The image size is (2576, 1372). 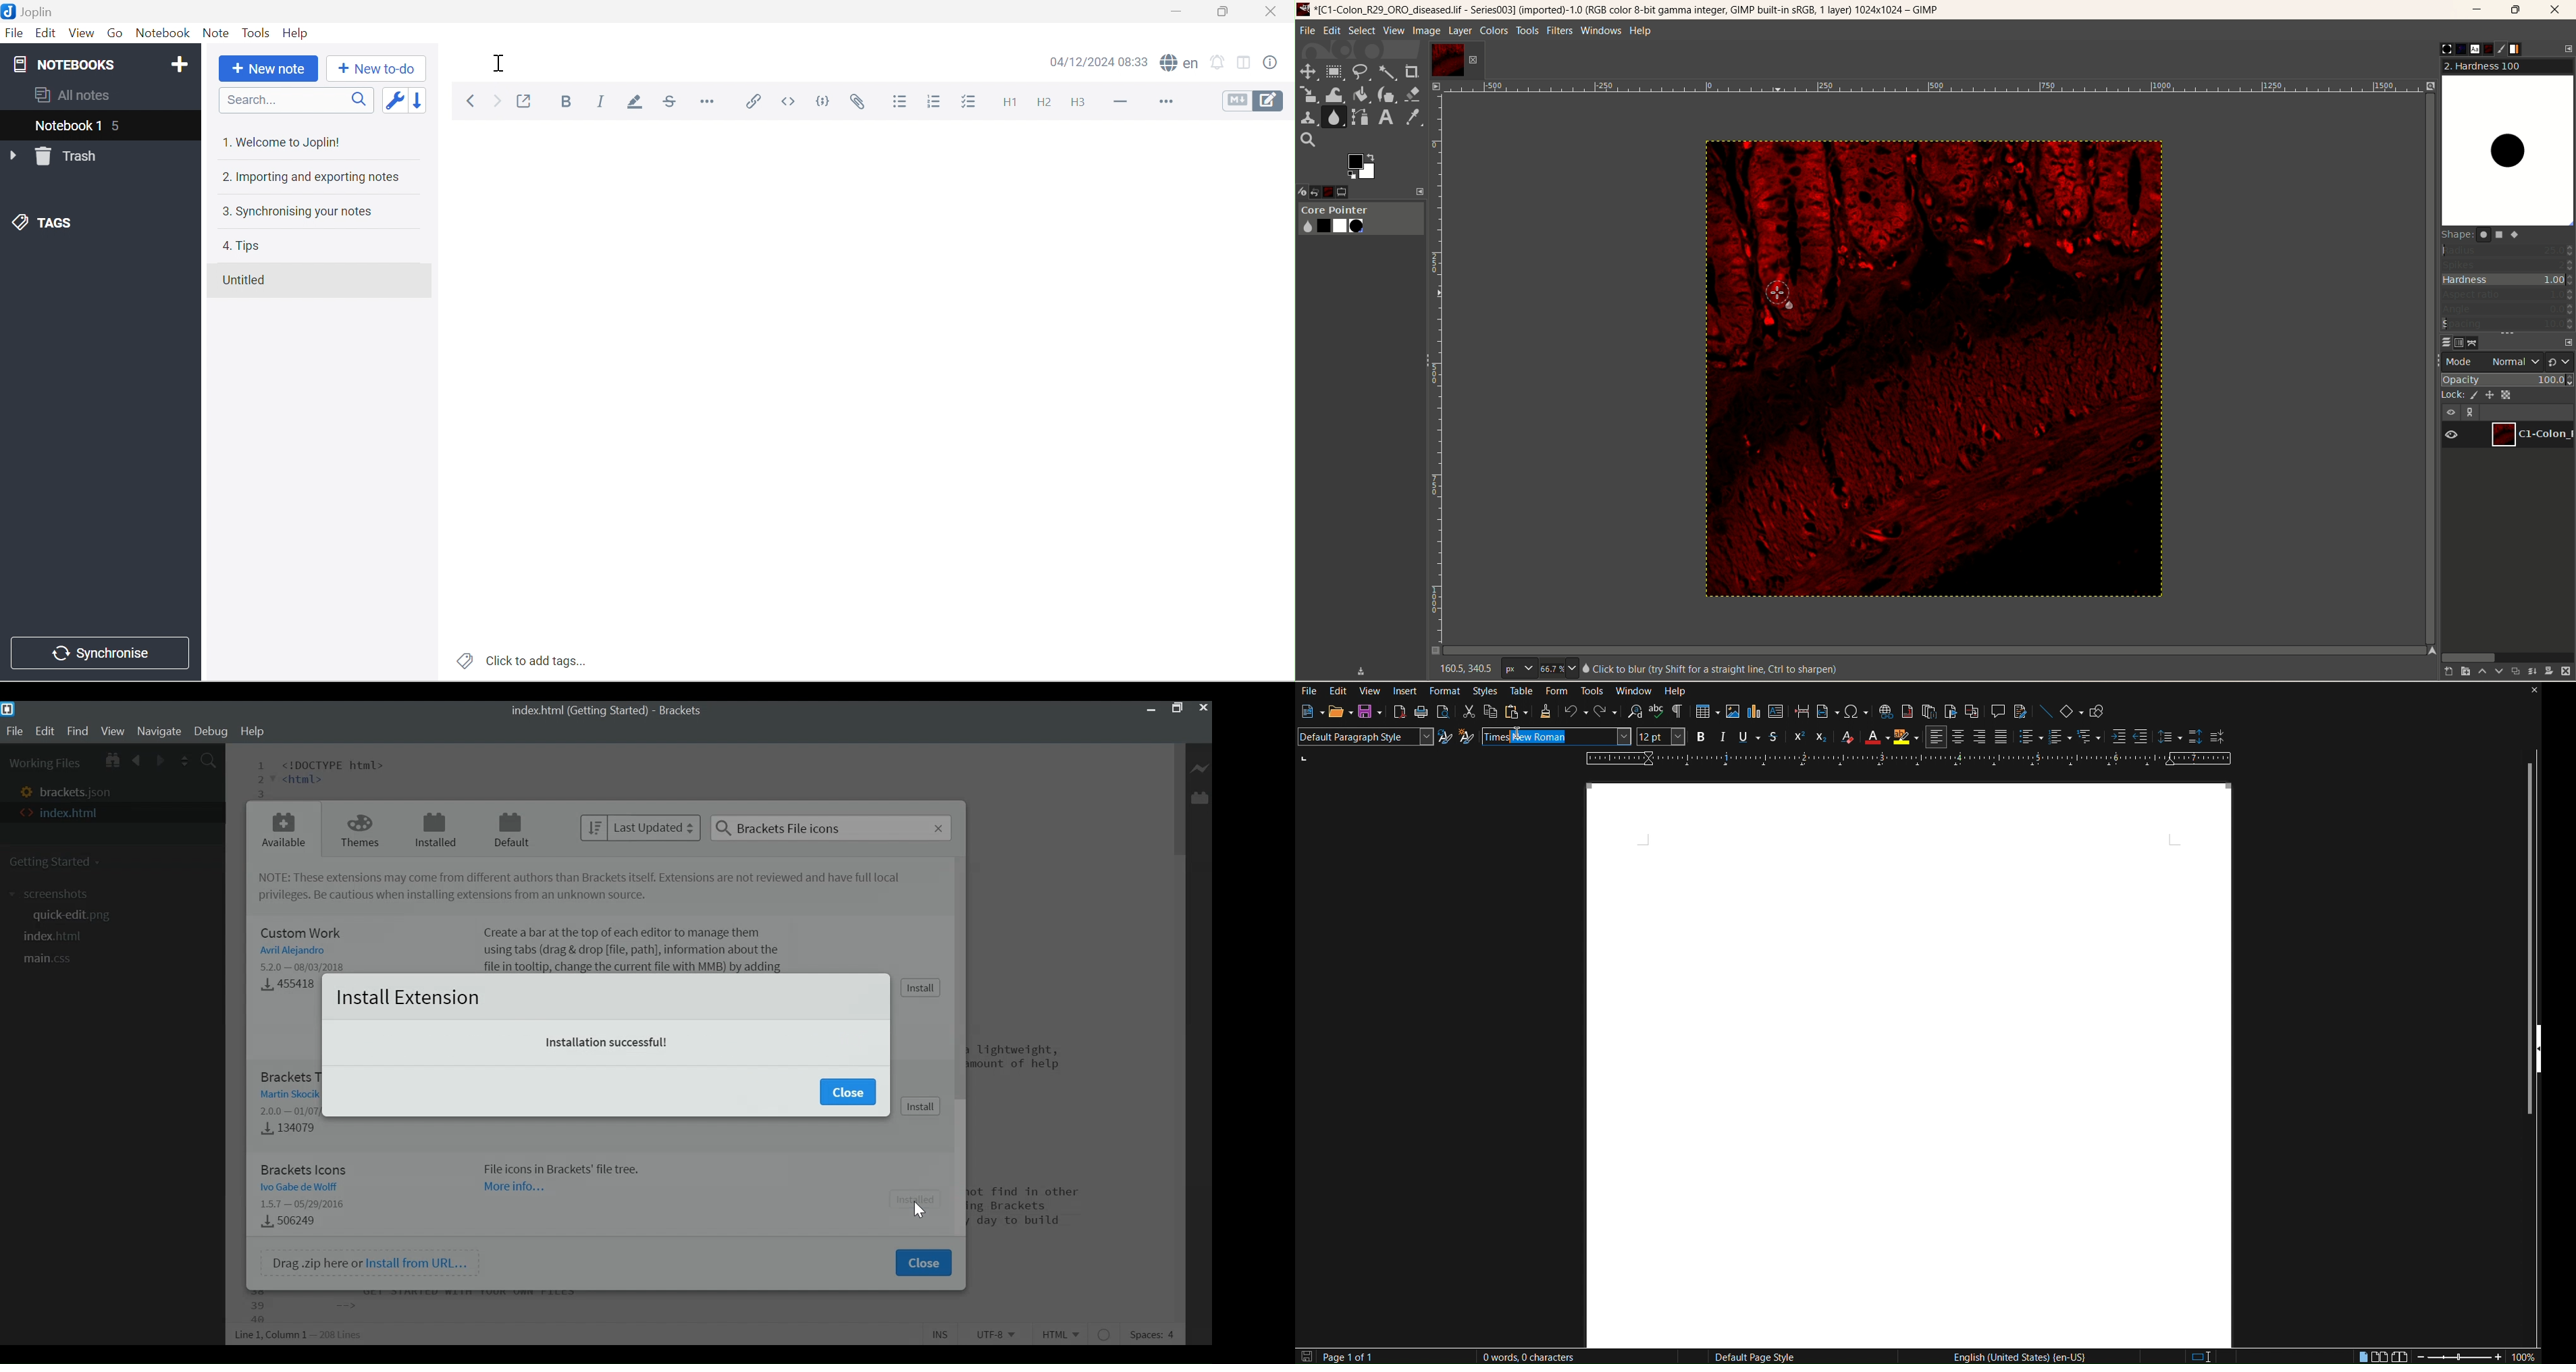 What do you see at coordinates (1179, 798) in the screenshot?
I see `Vertical Scroll bar` at bounding box center [1179, 798].